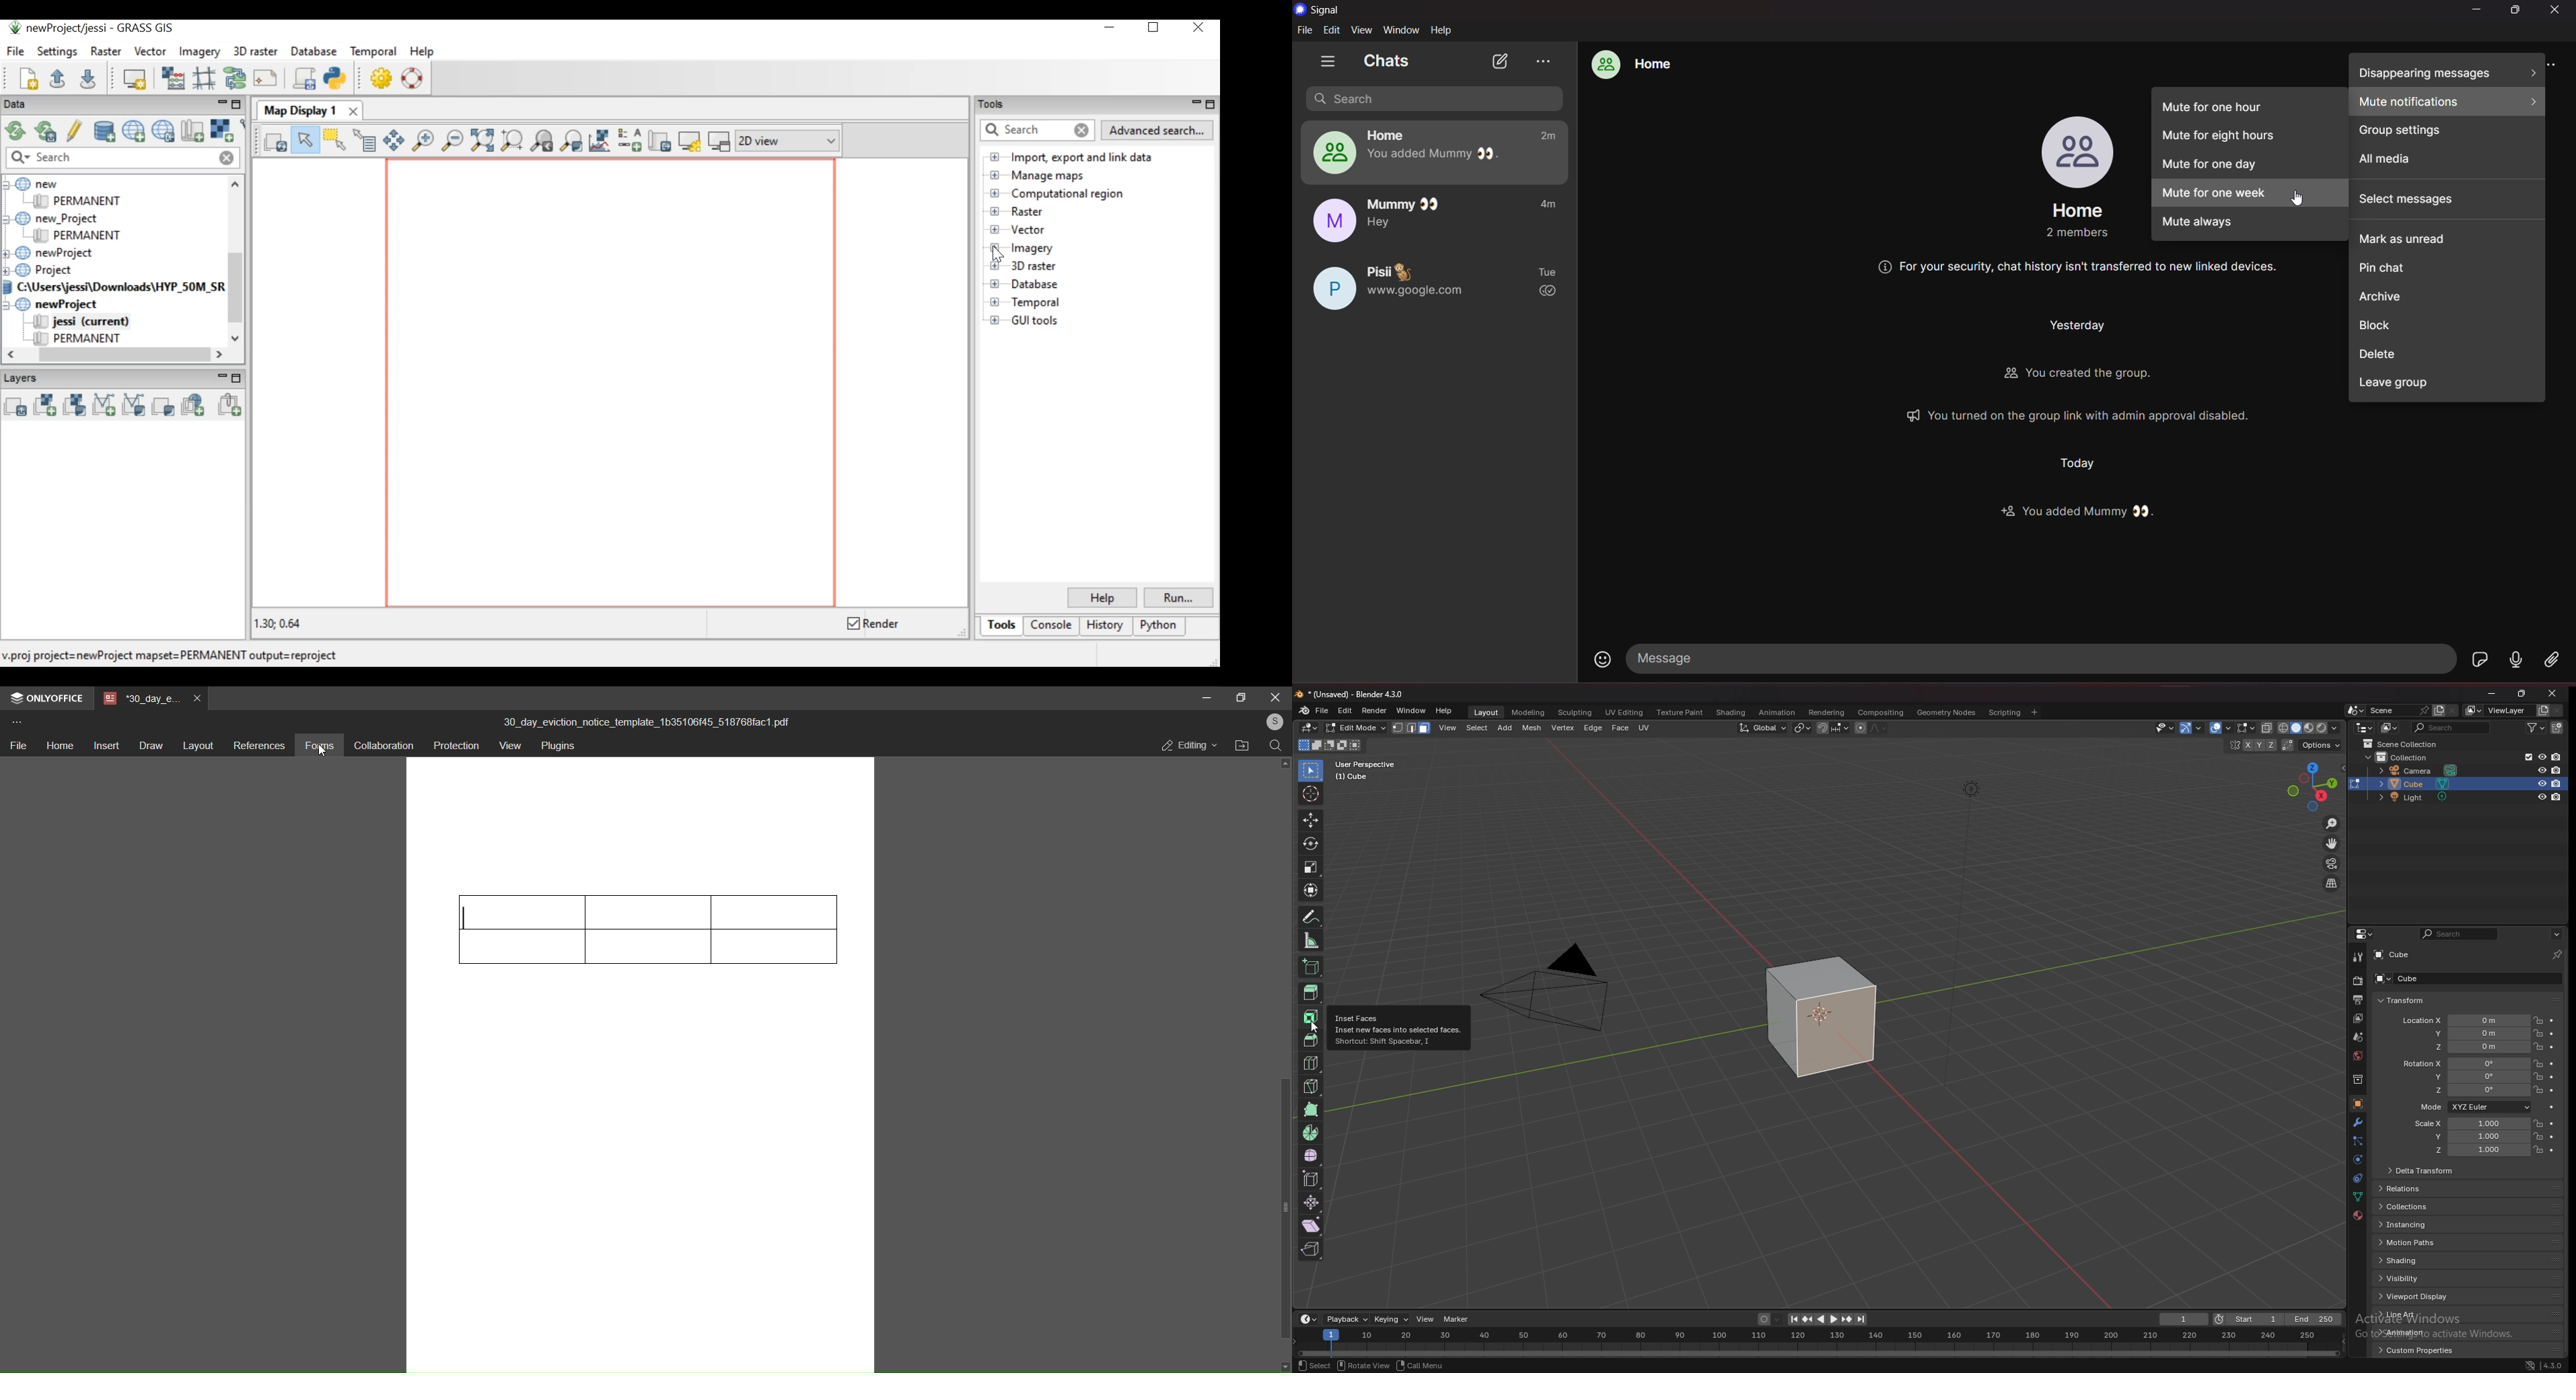 This screenshot has width=2576, height=1400. I want to click on relations, so click(2407, 1189).